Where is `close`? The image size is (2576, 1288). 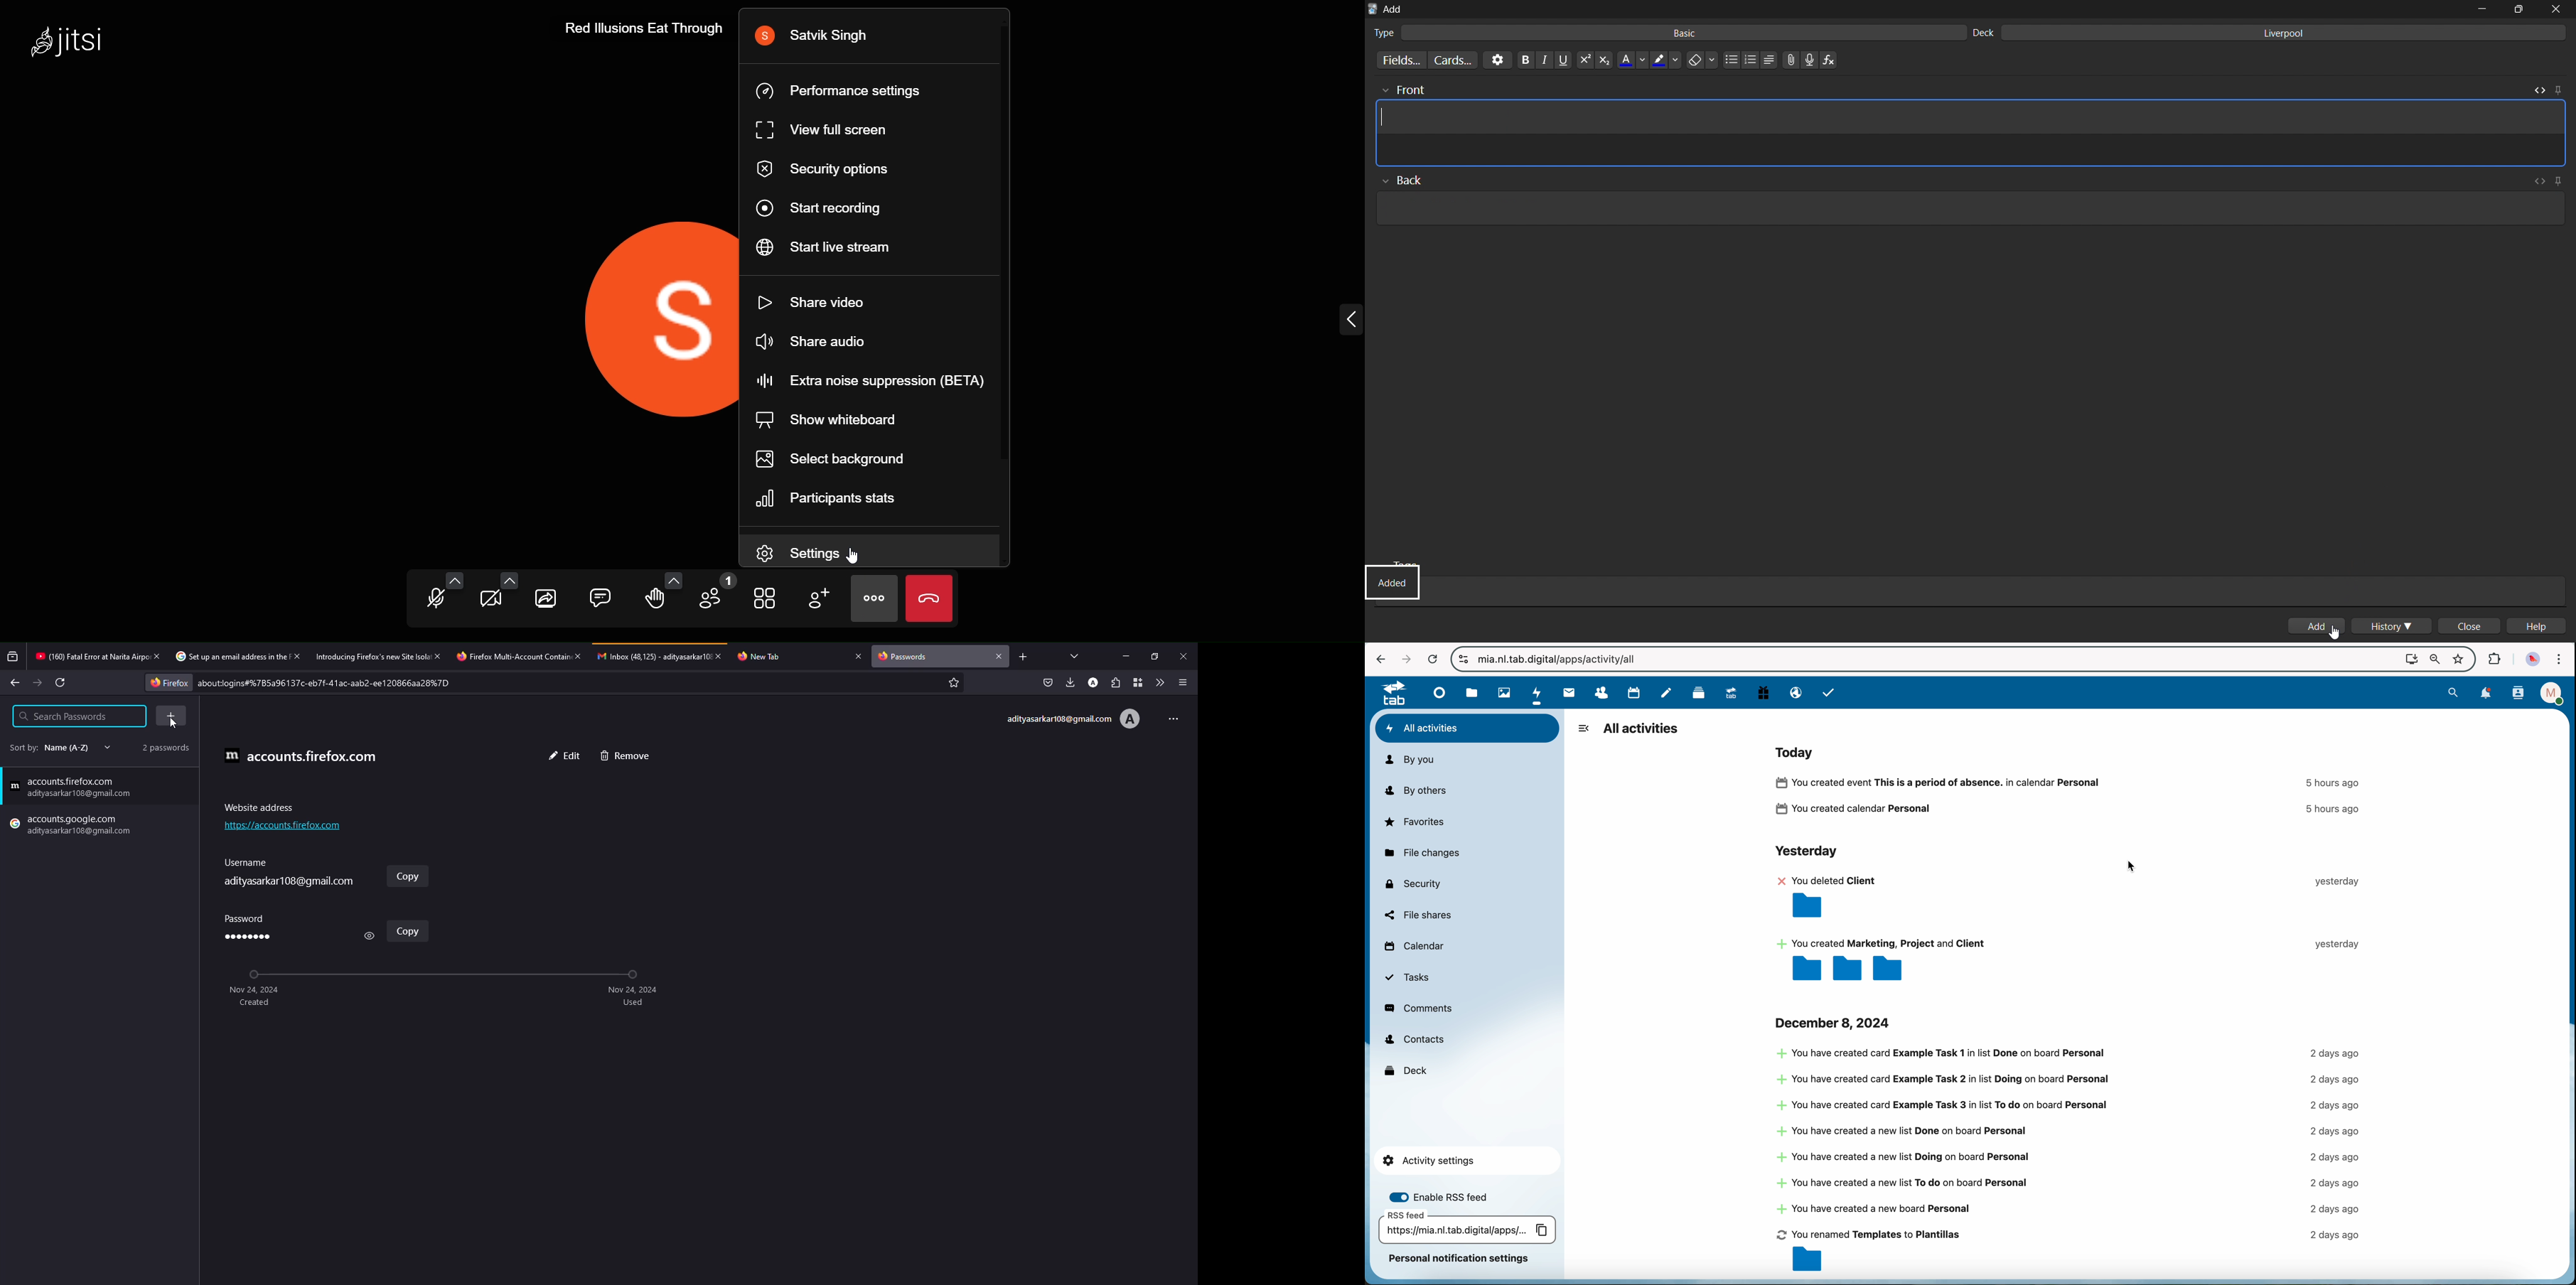 close is located at coordinates (577, 656).